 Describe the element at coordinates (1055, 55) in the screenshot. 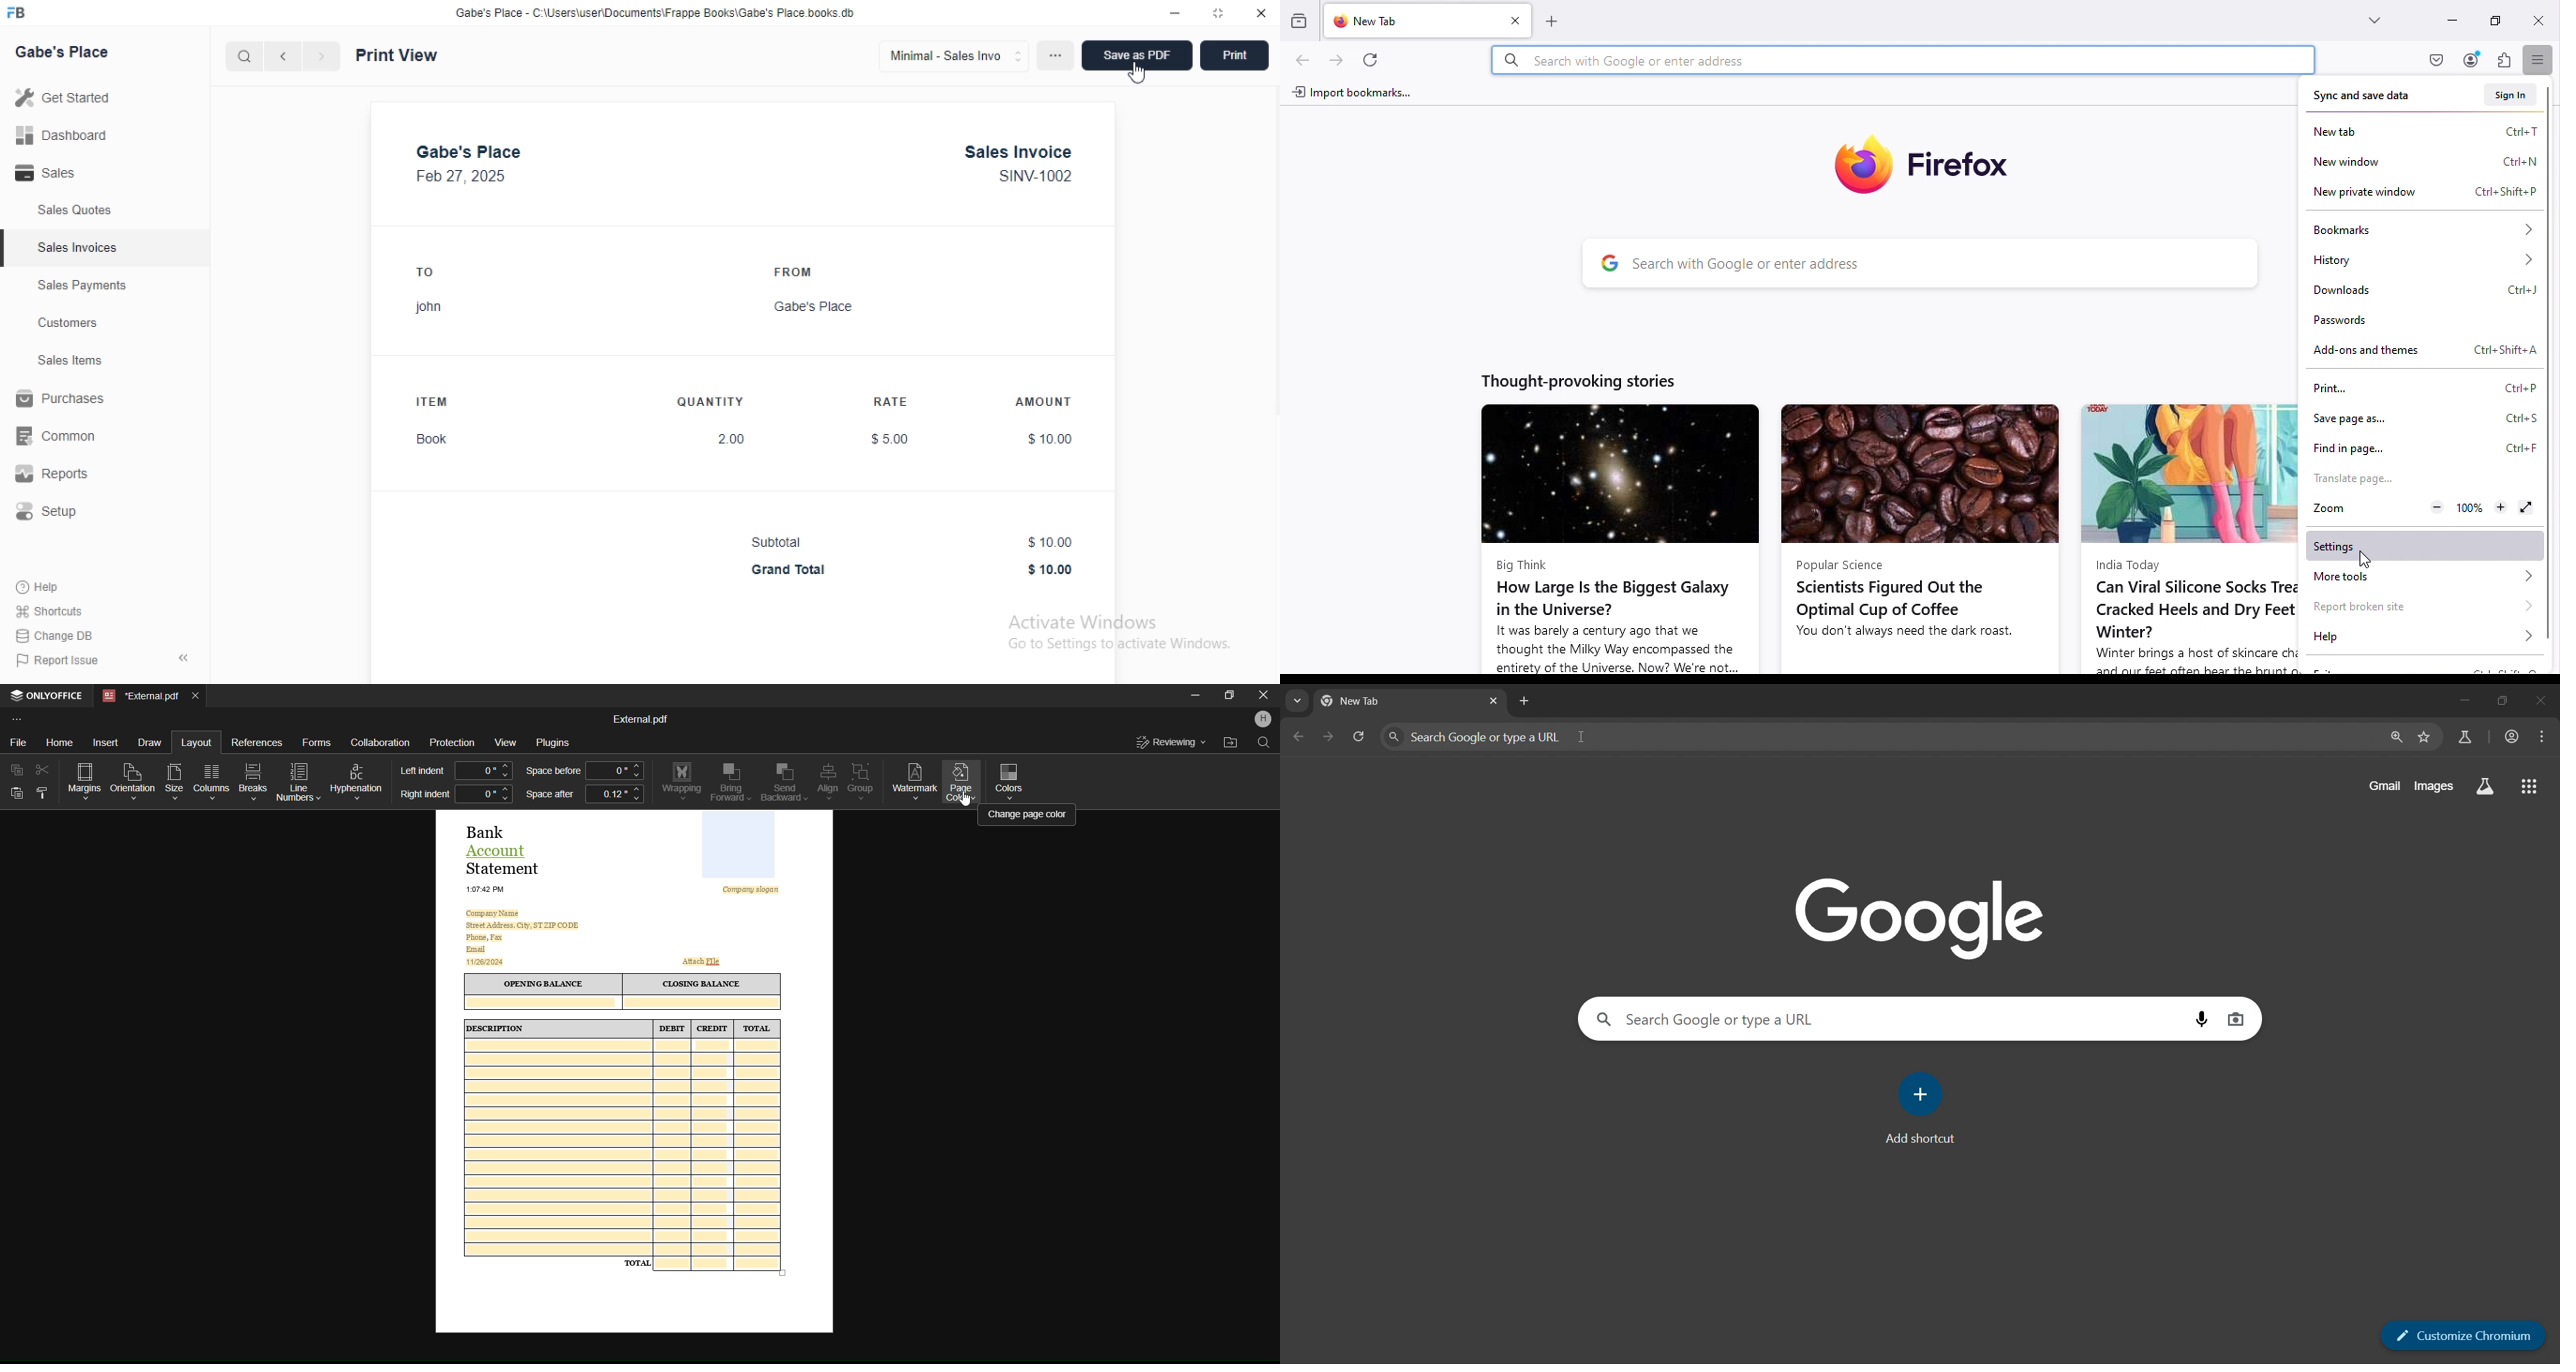

I see `options` at that location.